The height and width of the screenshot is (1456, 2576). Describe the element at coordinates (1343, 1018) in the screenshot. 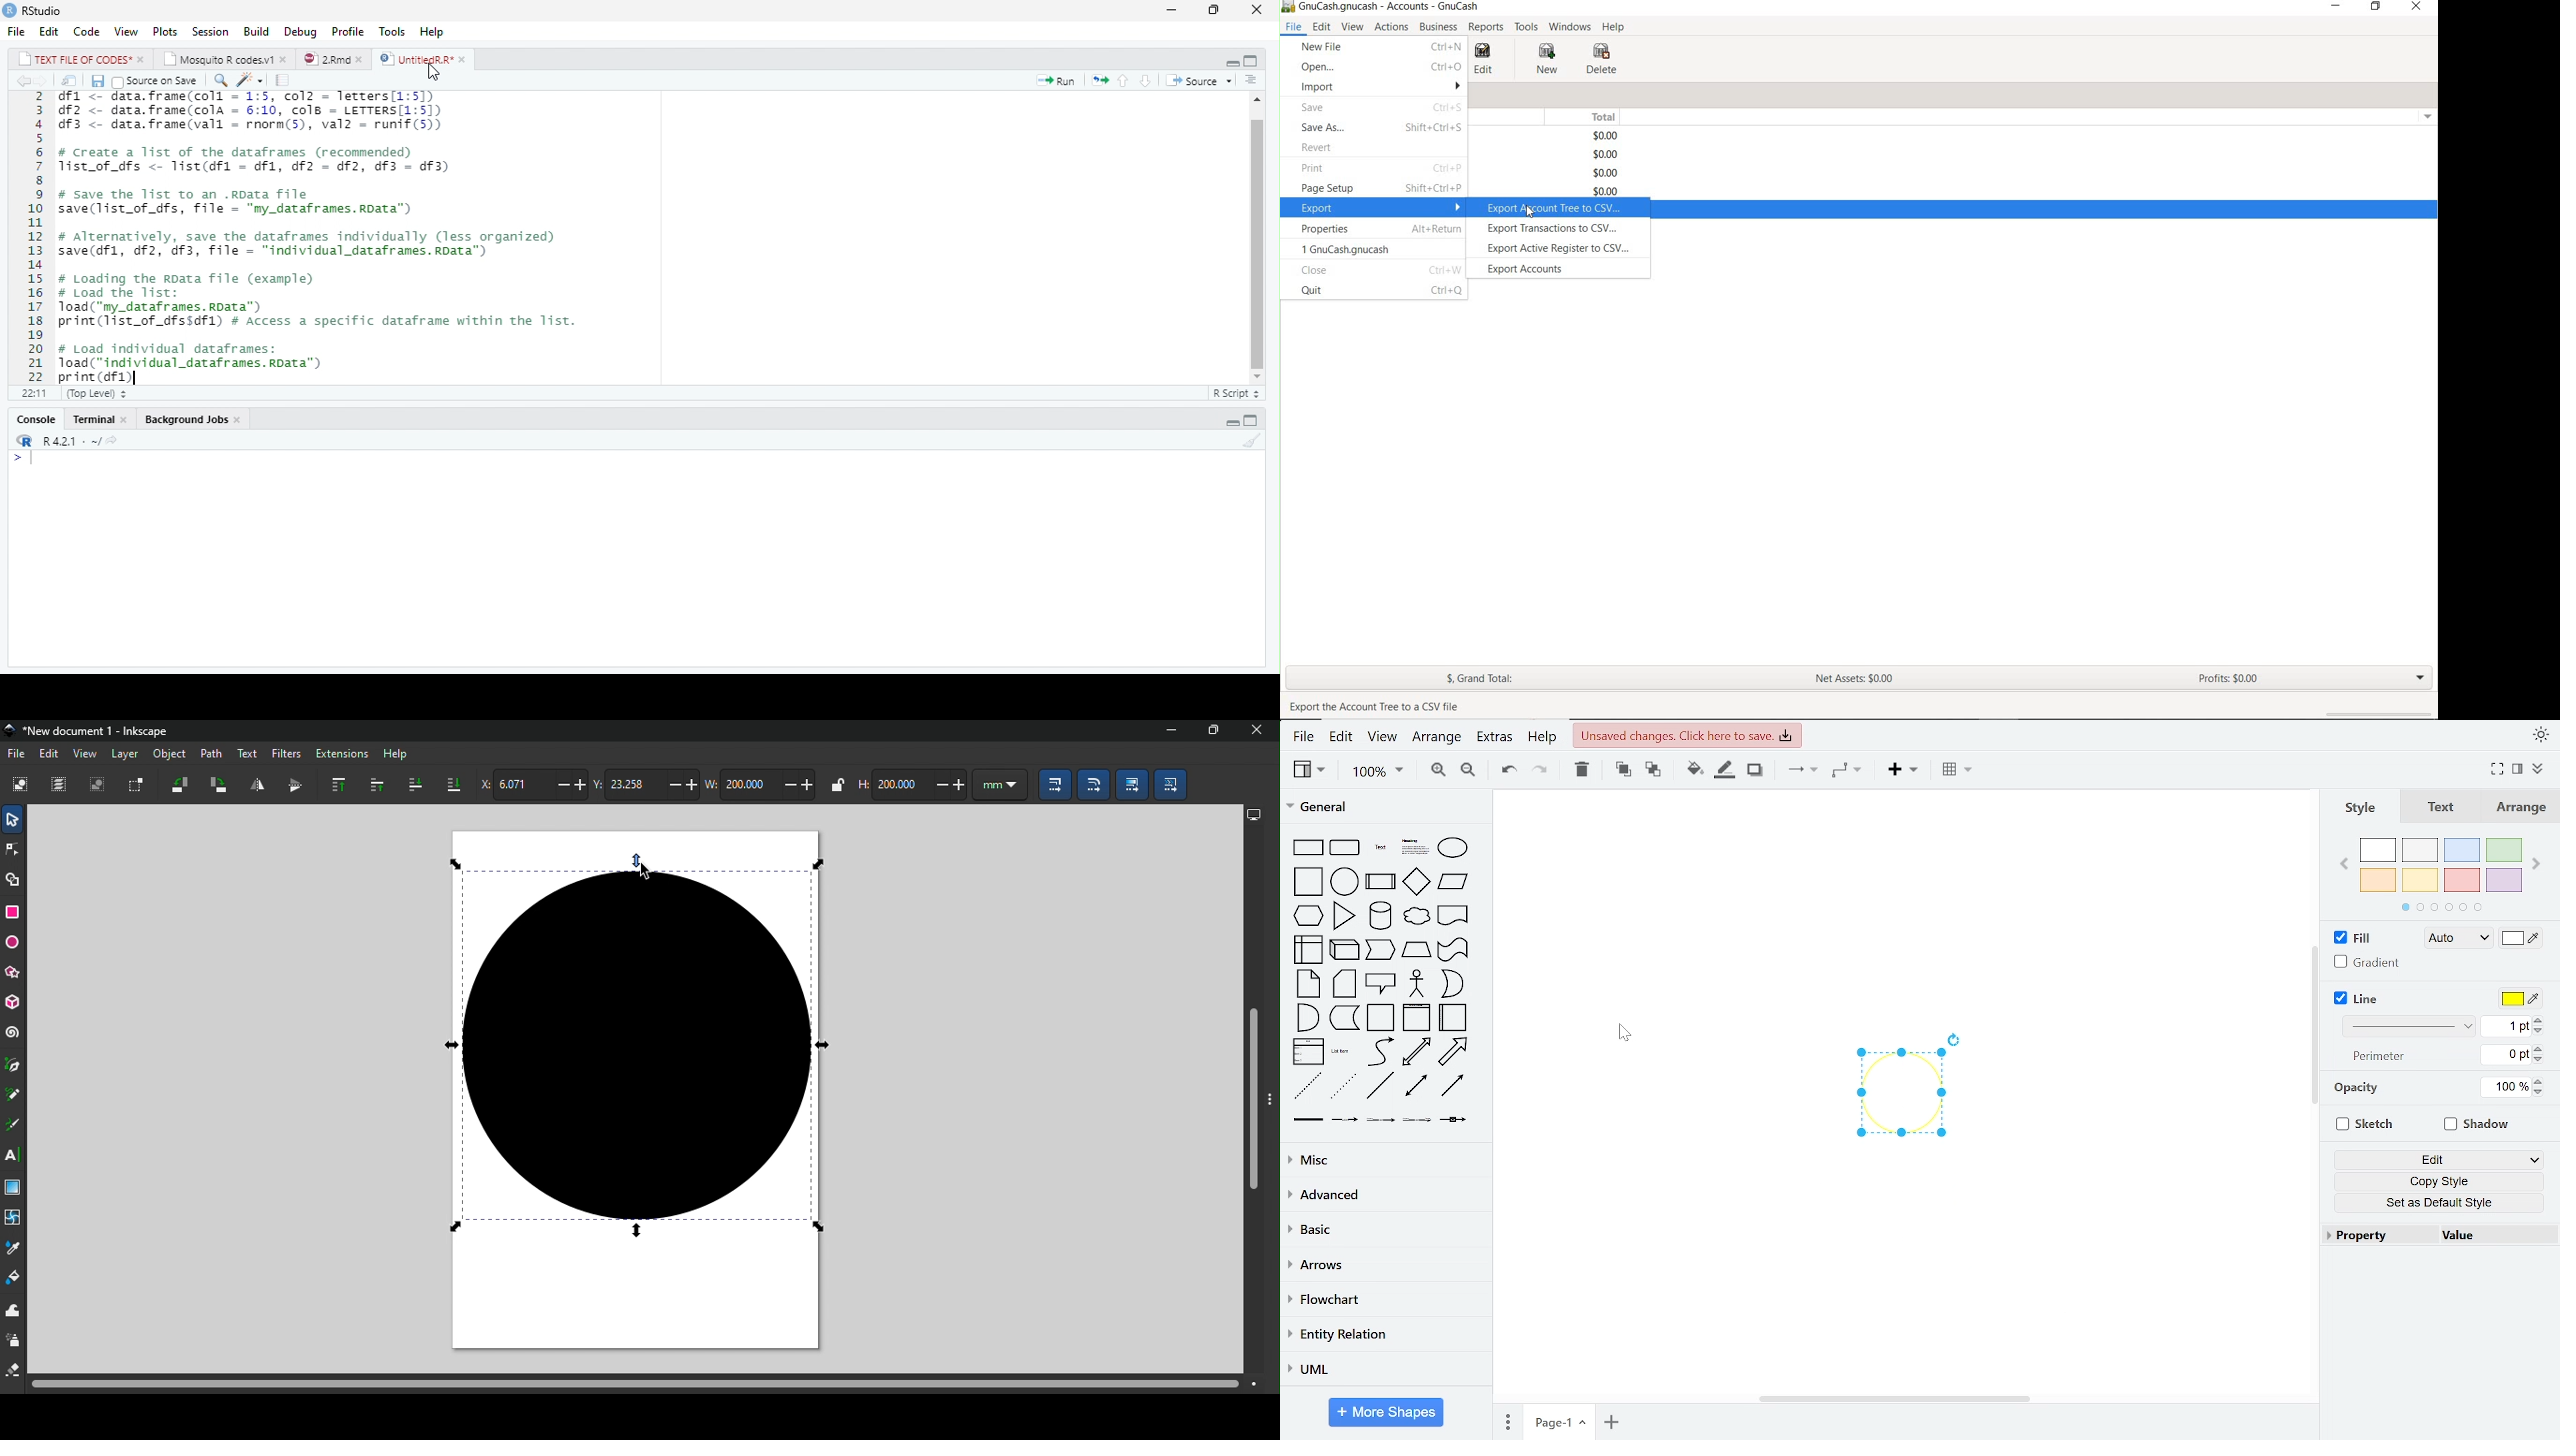

I see `data storage` at that location.